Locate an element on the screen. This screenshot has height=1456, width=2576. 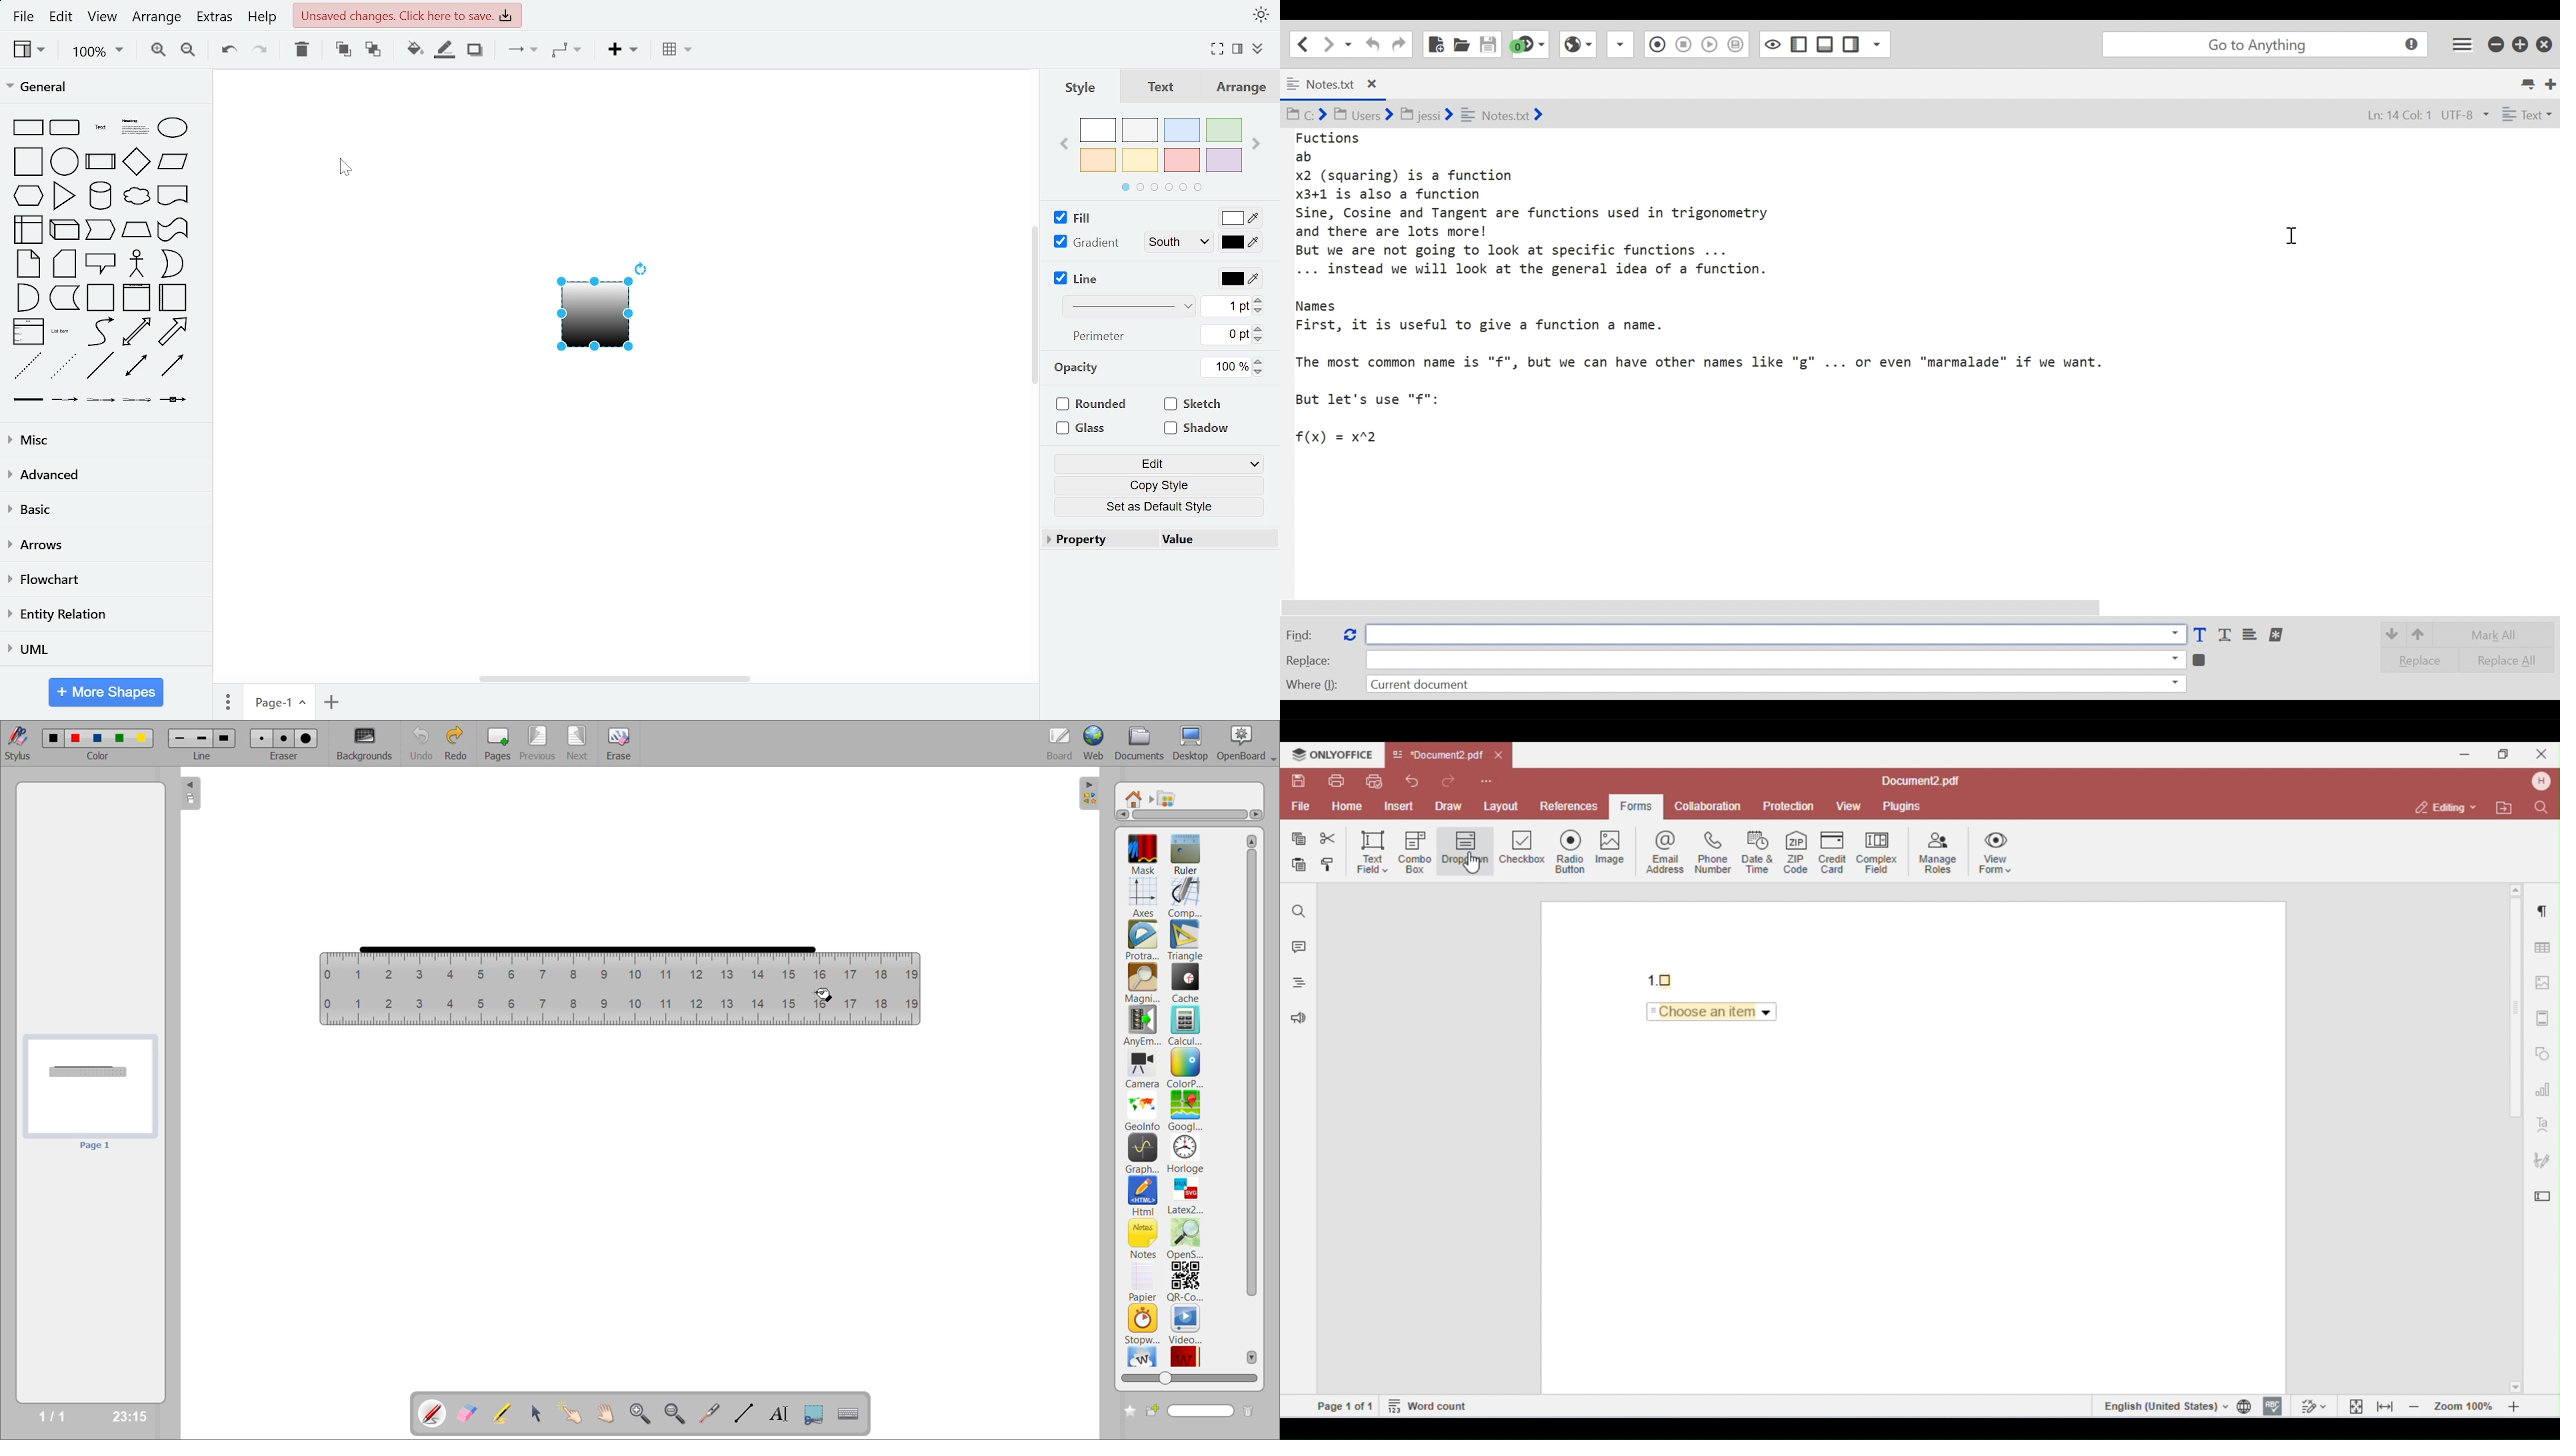
help is located at coordinates (265, 17).